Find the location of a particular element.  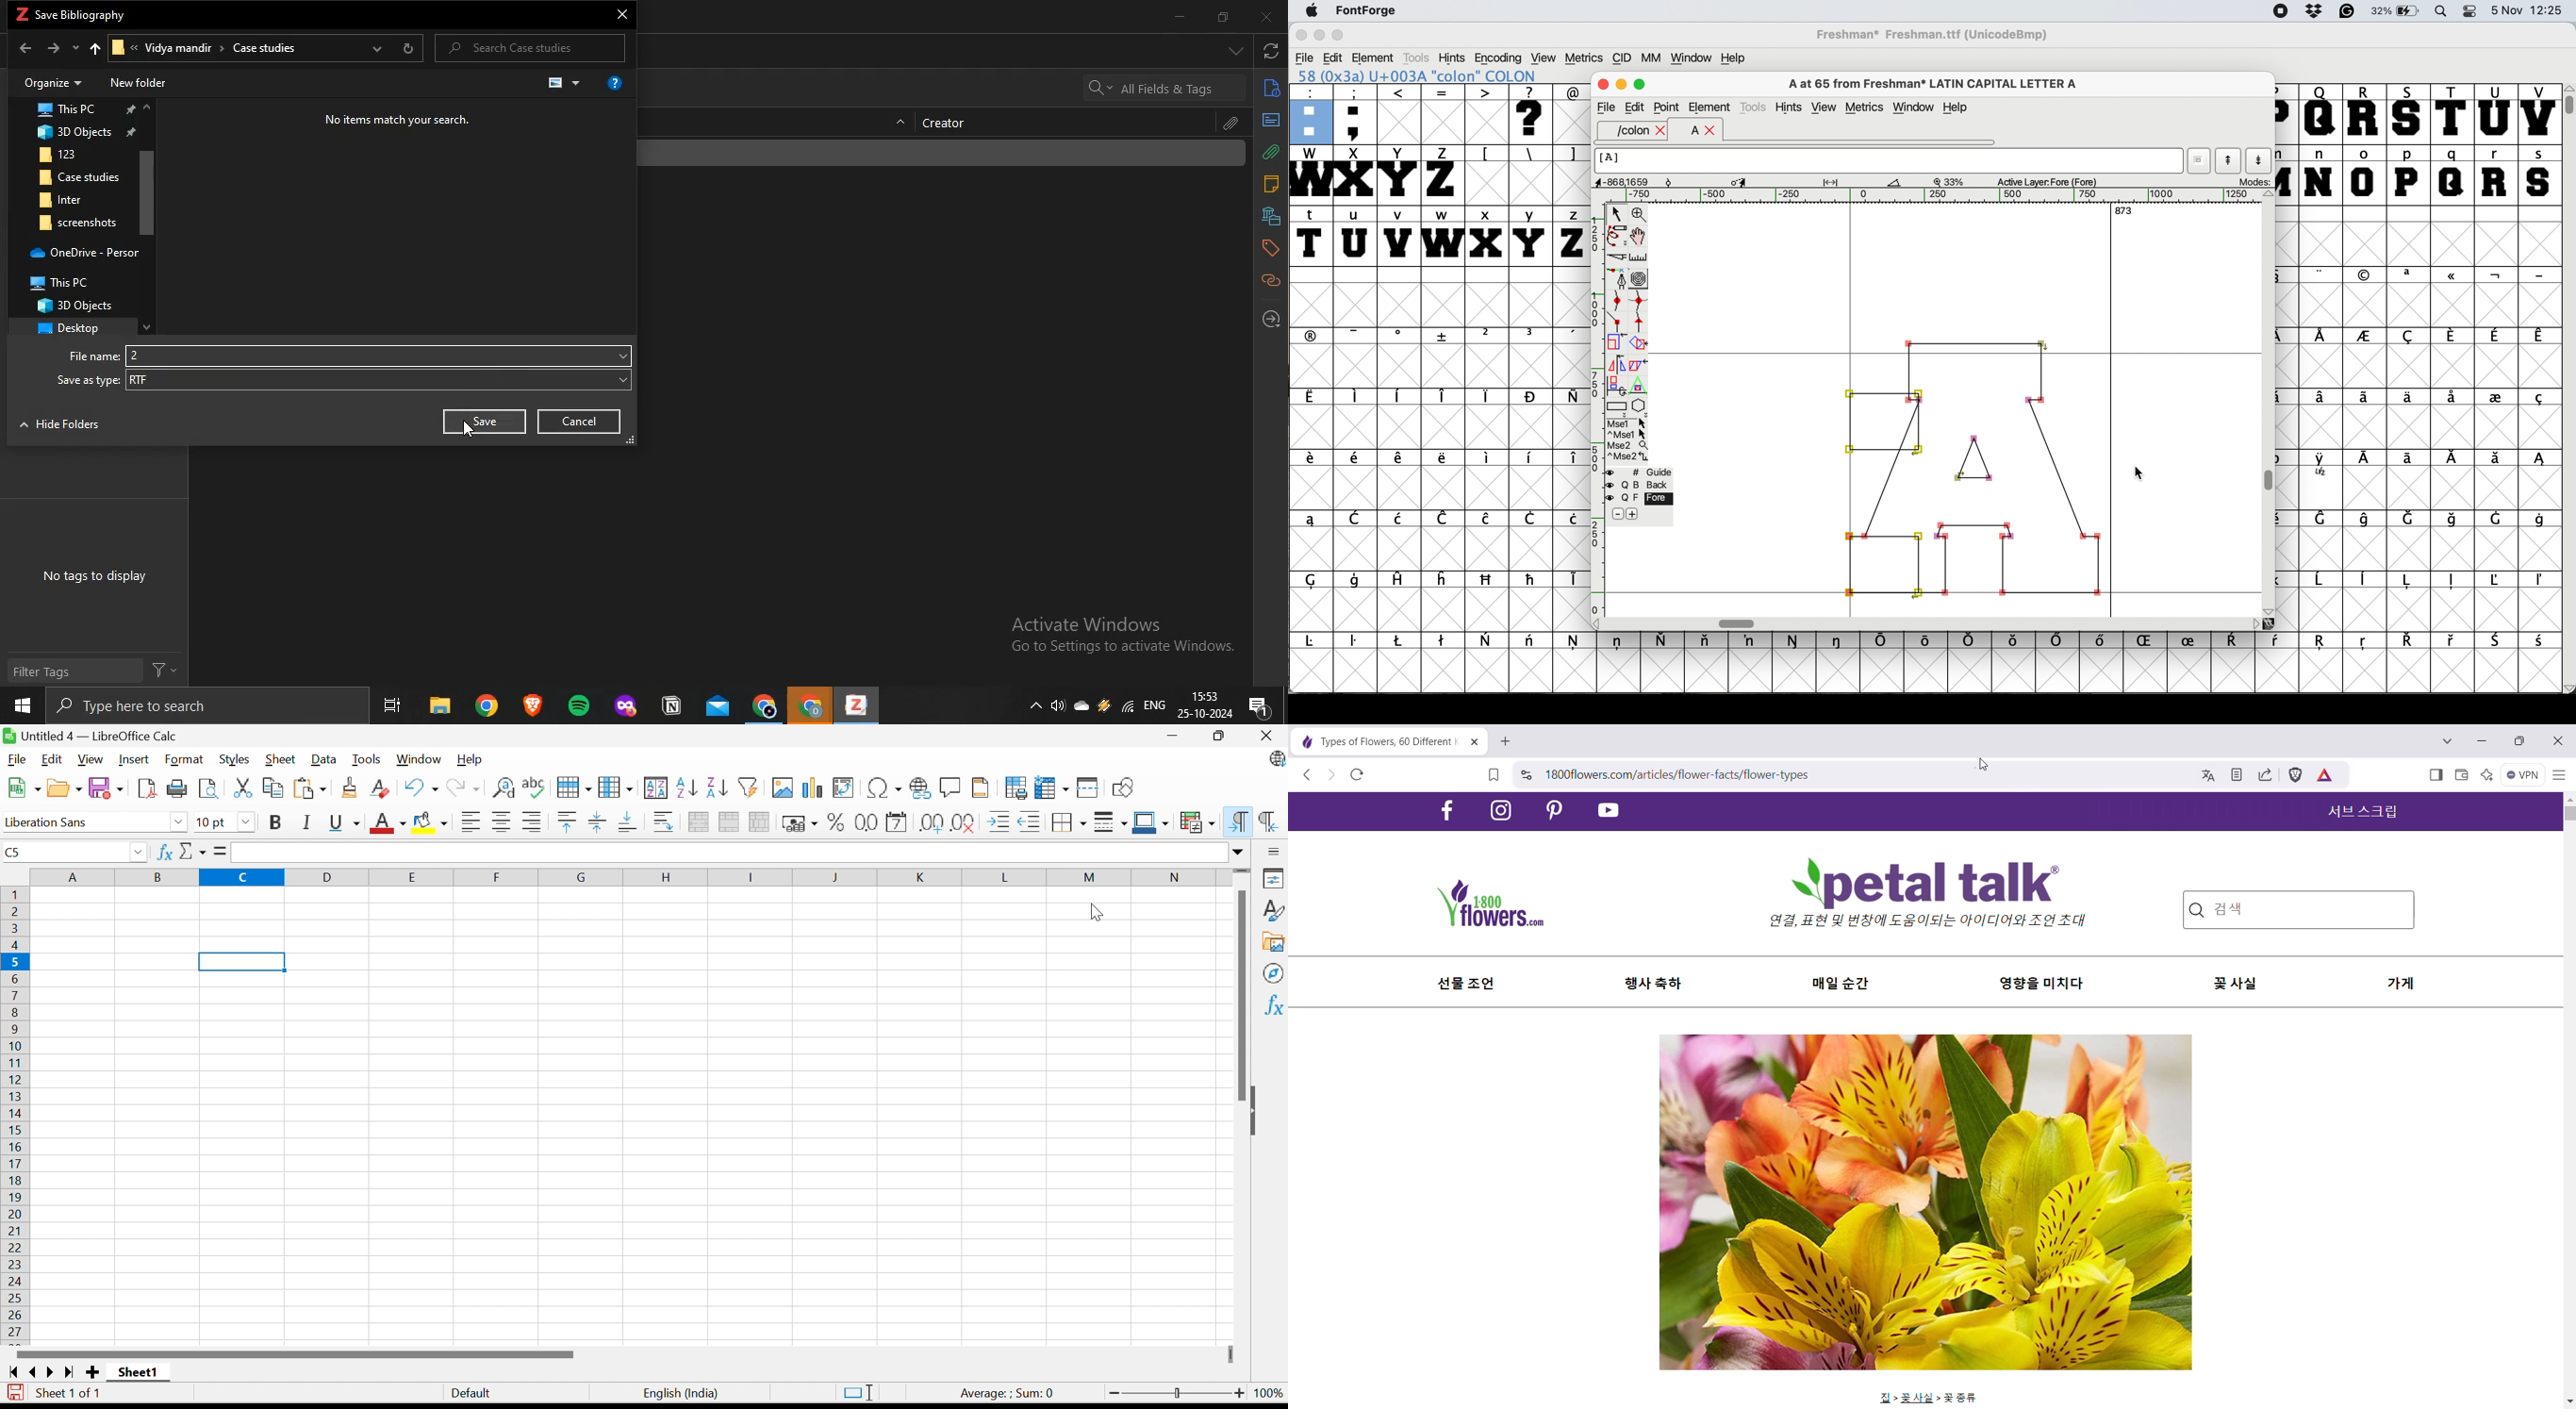

[ is located at coordinates (1486, 154).